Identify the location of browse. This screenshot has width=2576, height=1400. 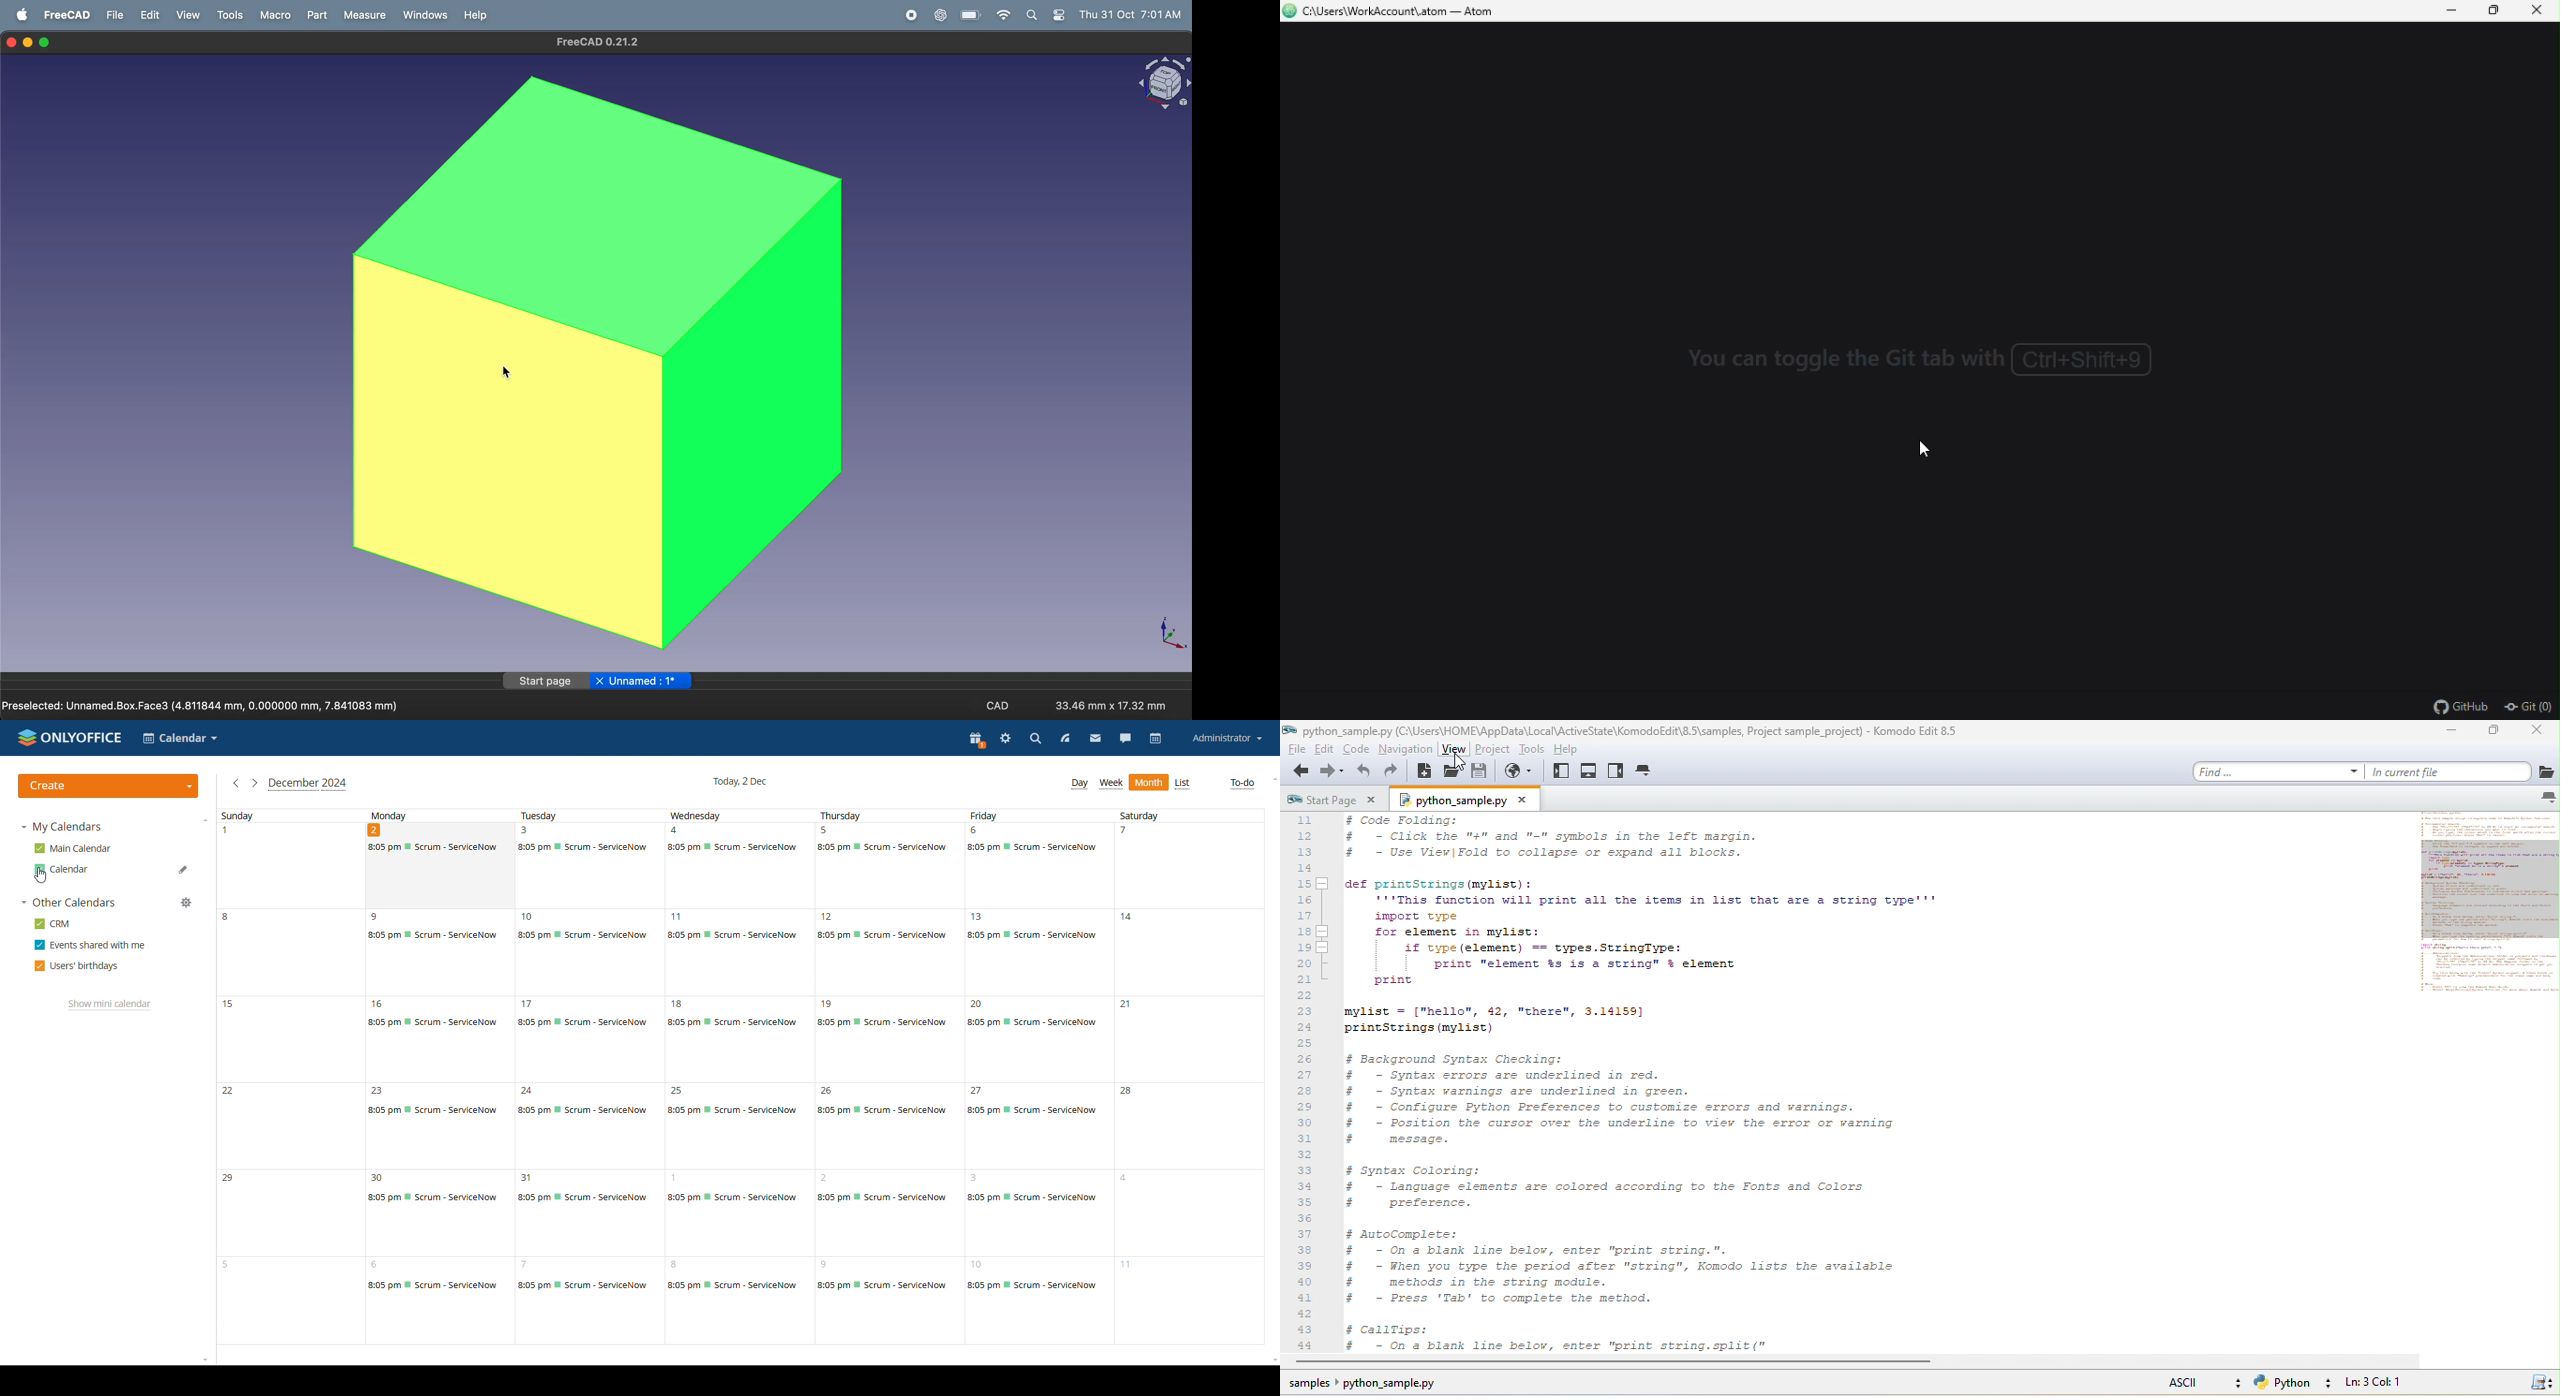
(1513, 772).